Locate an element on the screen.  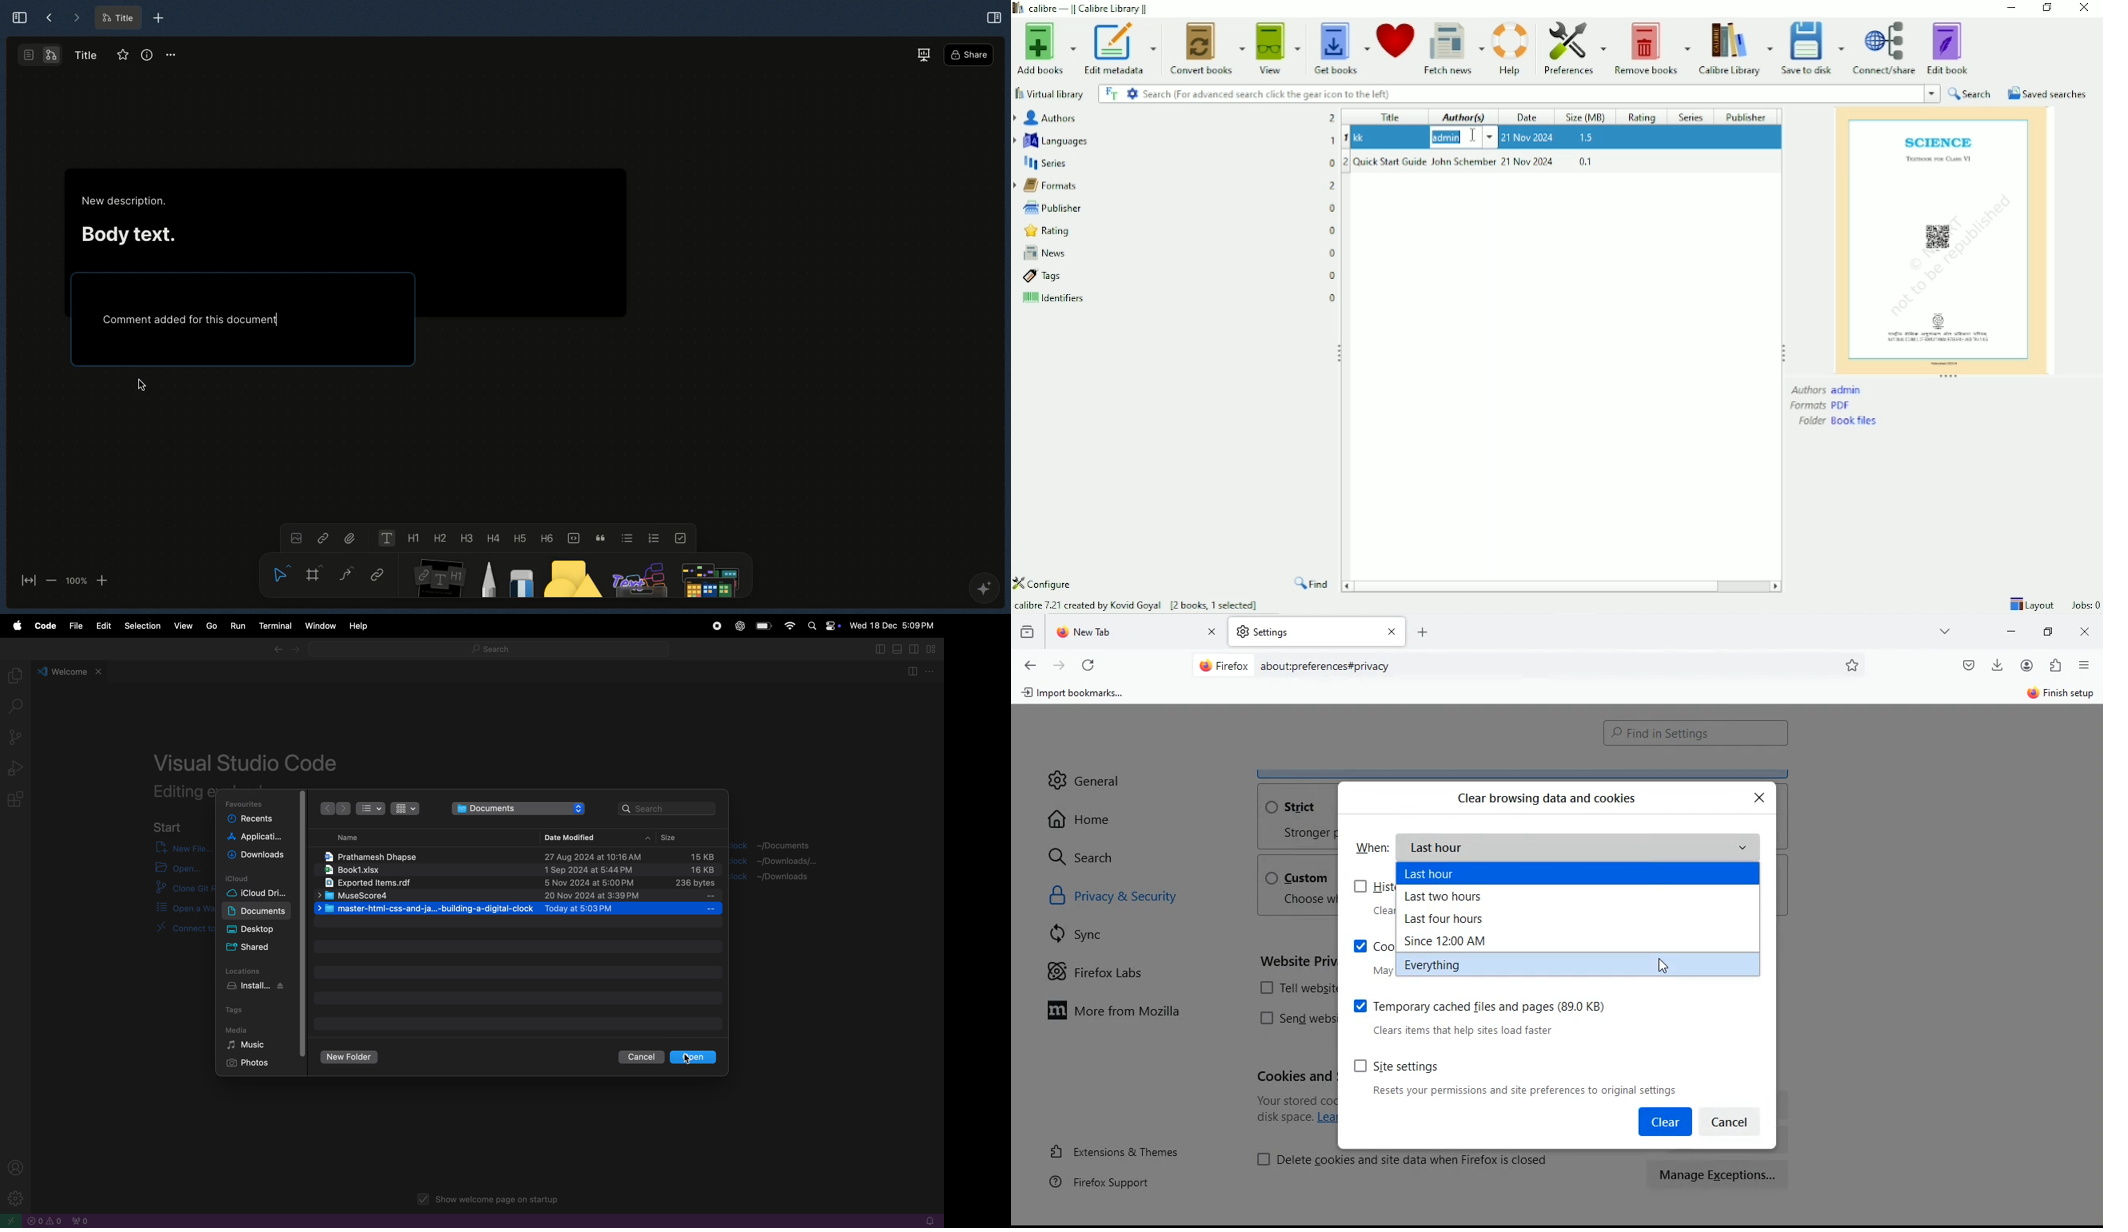
last four hours is located at coordinates (1455, 921).